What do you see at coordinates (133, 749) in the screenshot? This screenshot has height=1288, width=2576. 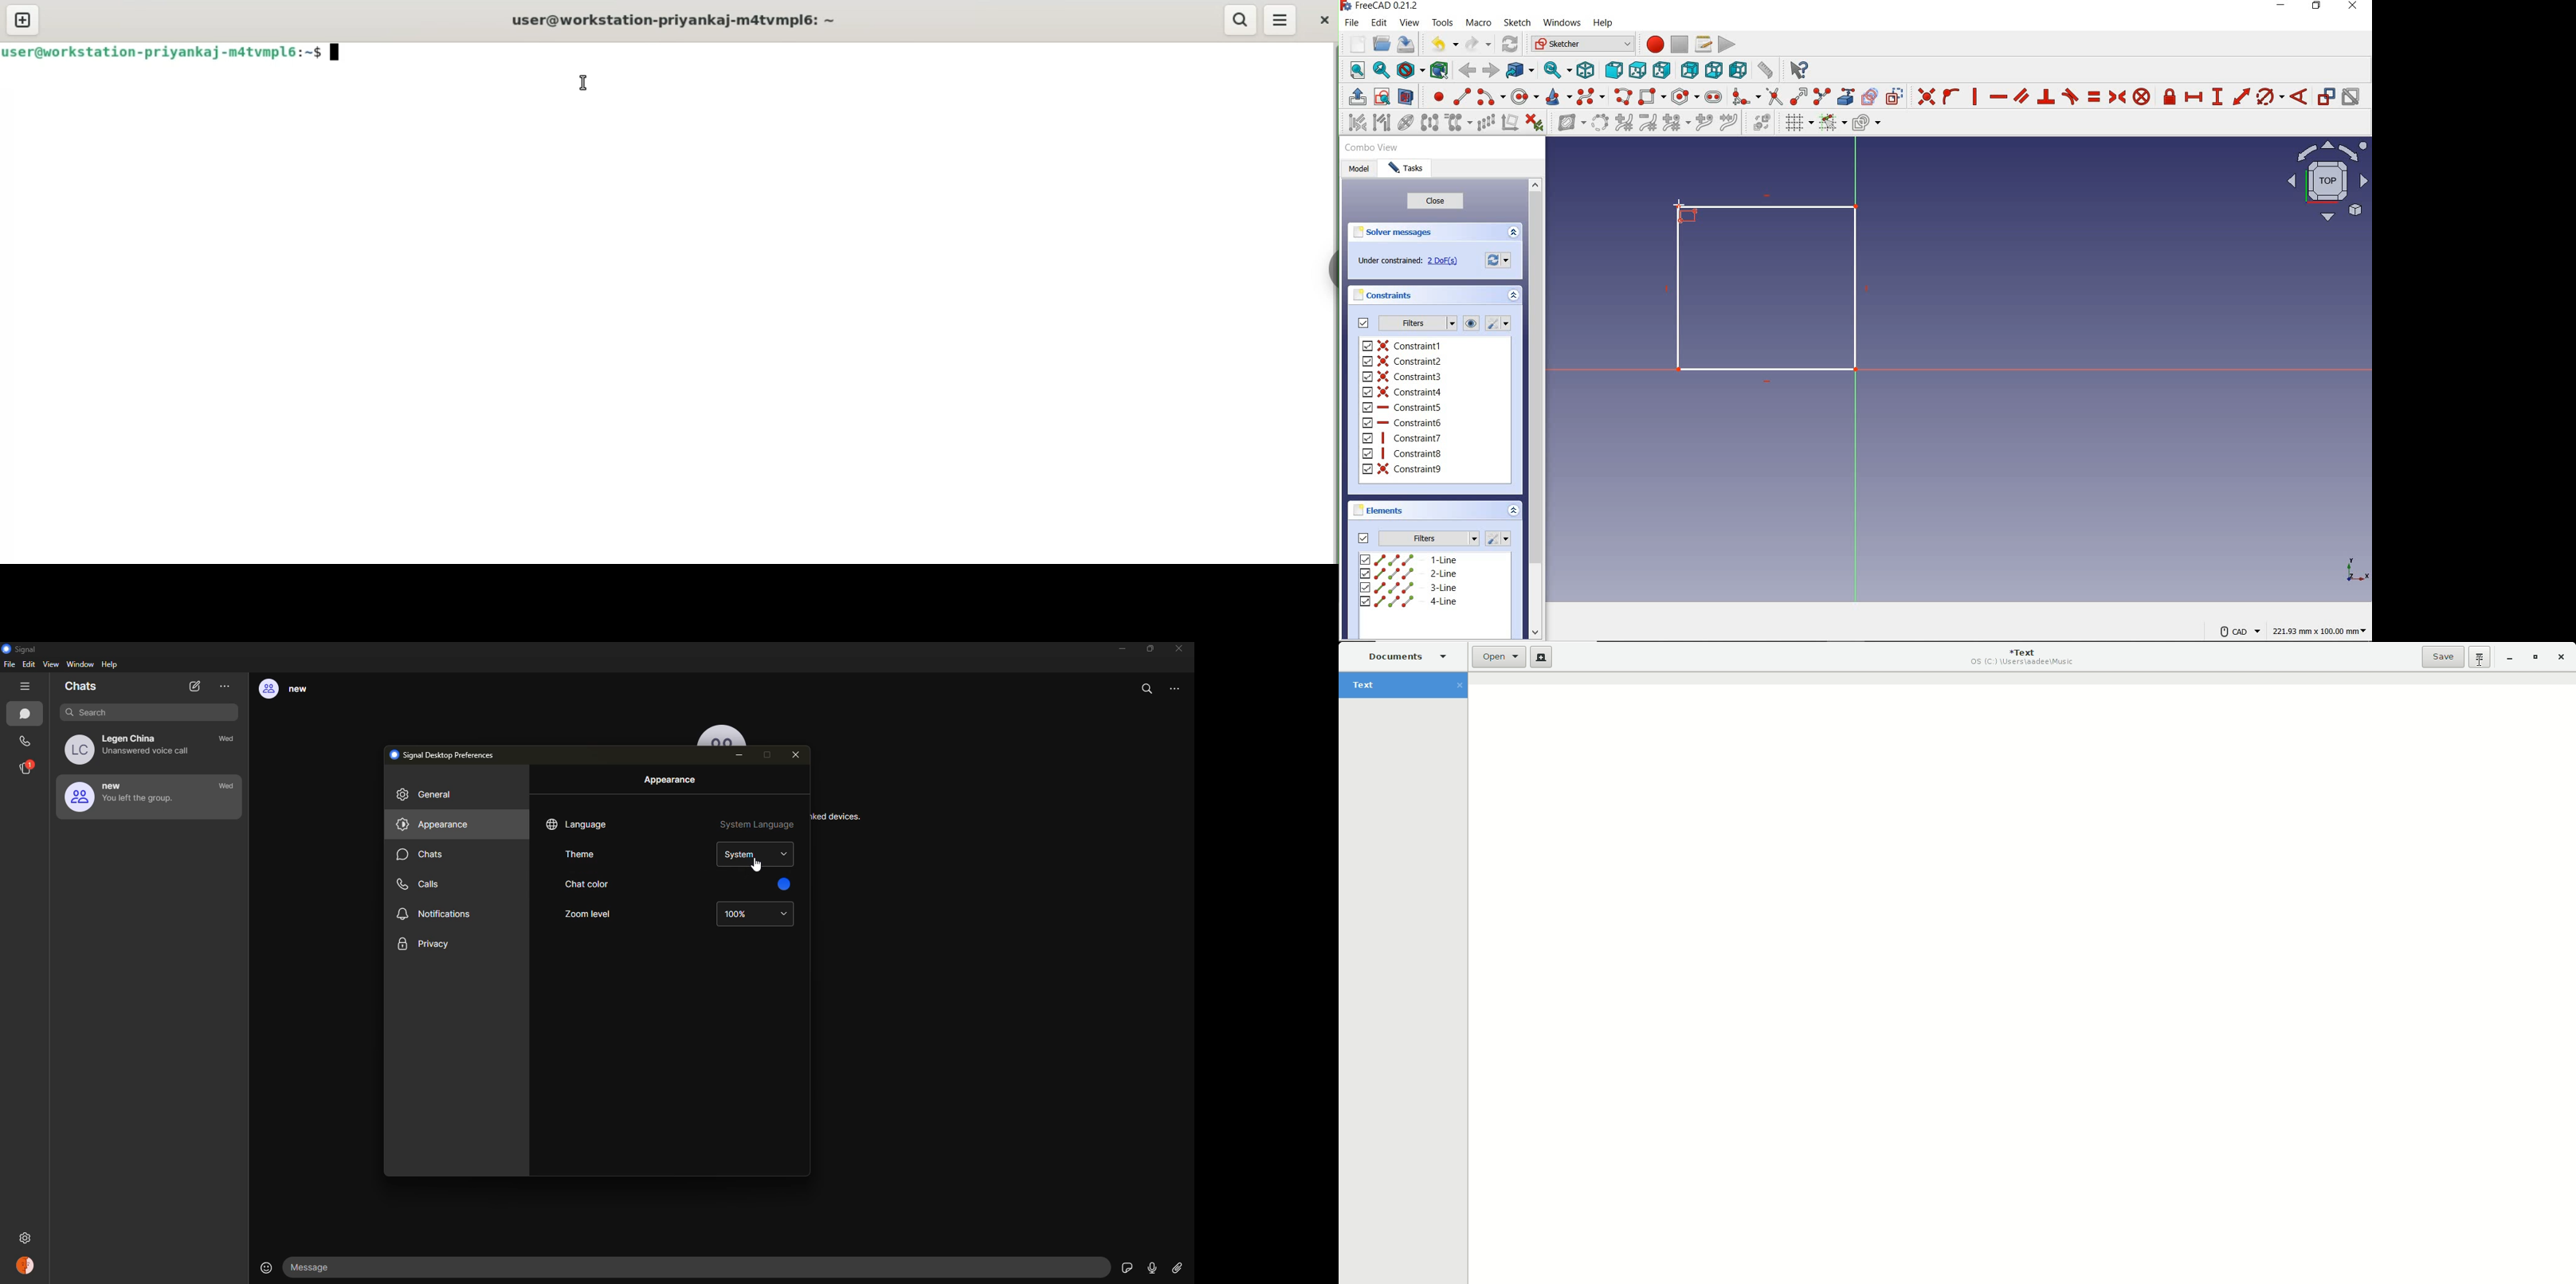 I see `Legen China` at bounding box center [133, 749].